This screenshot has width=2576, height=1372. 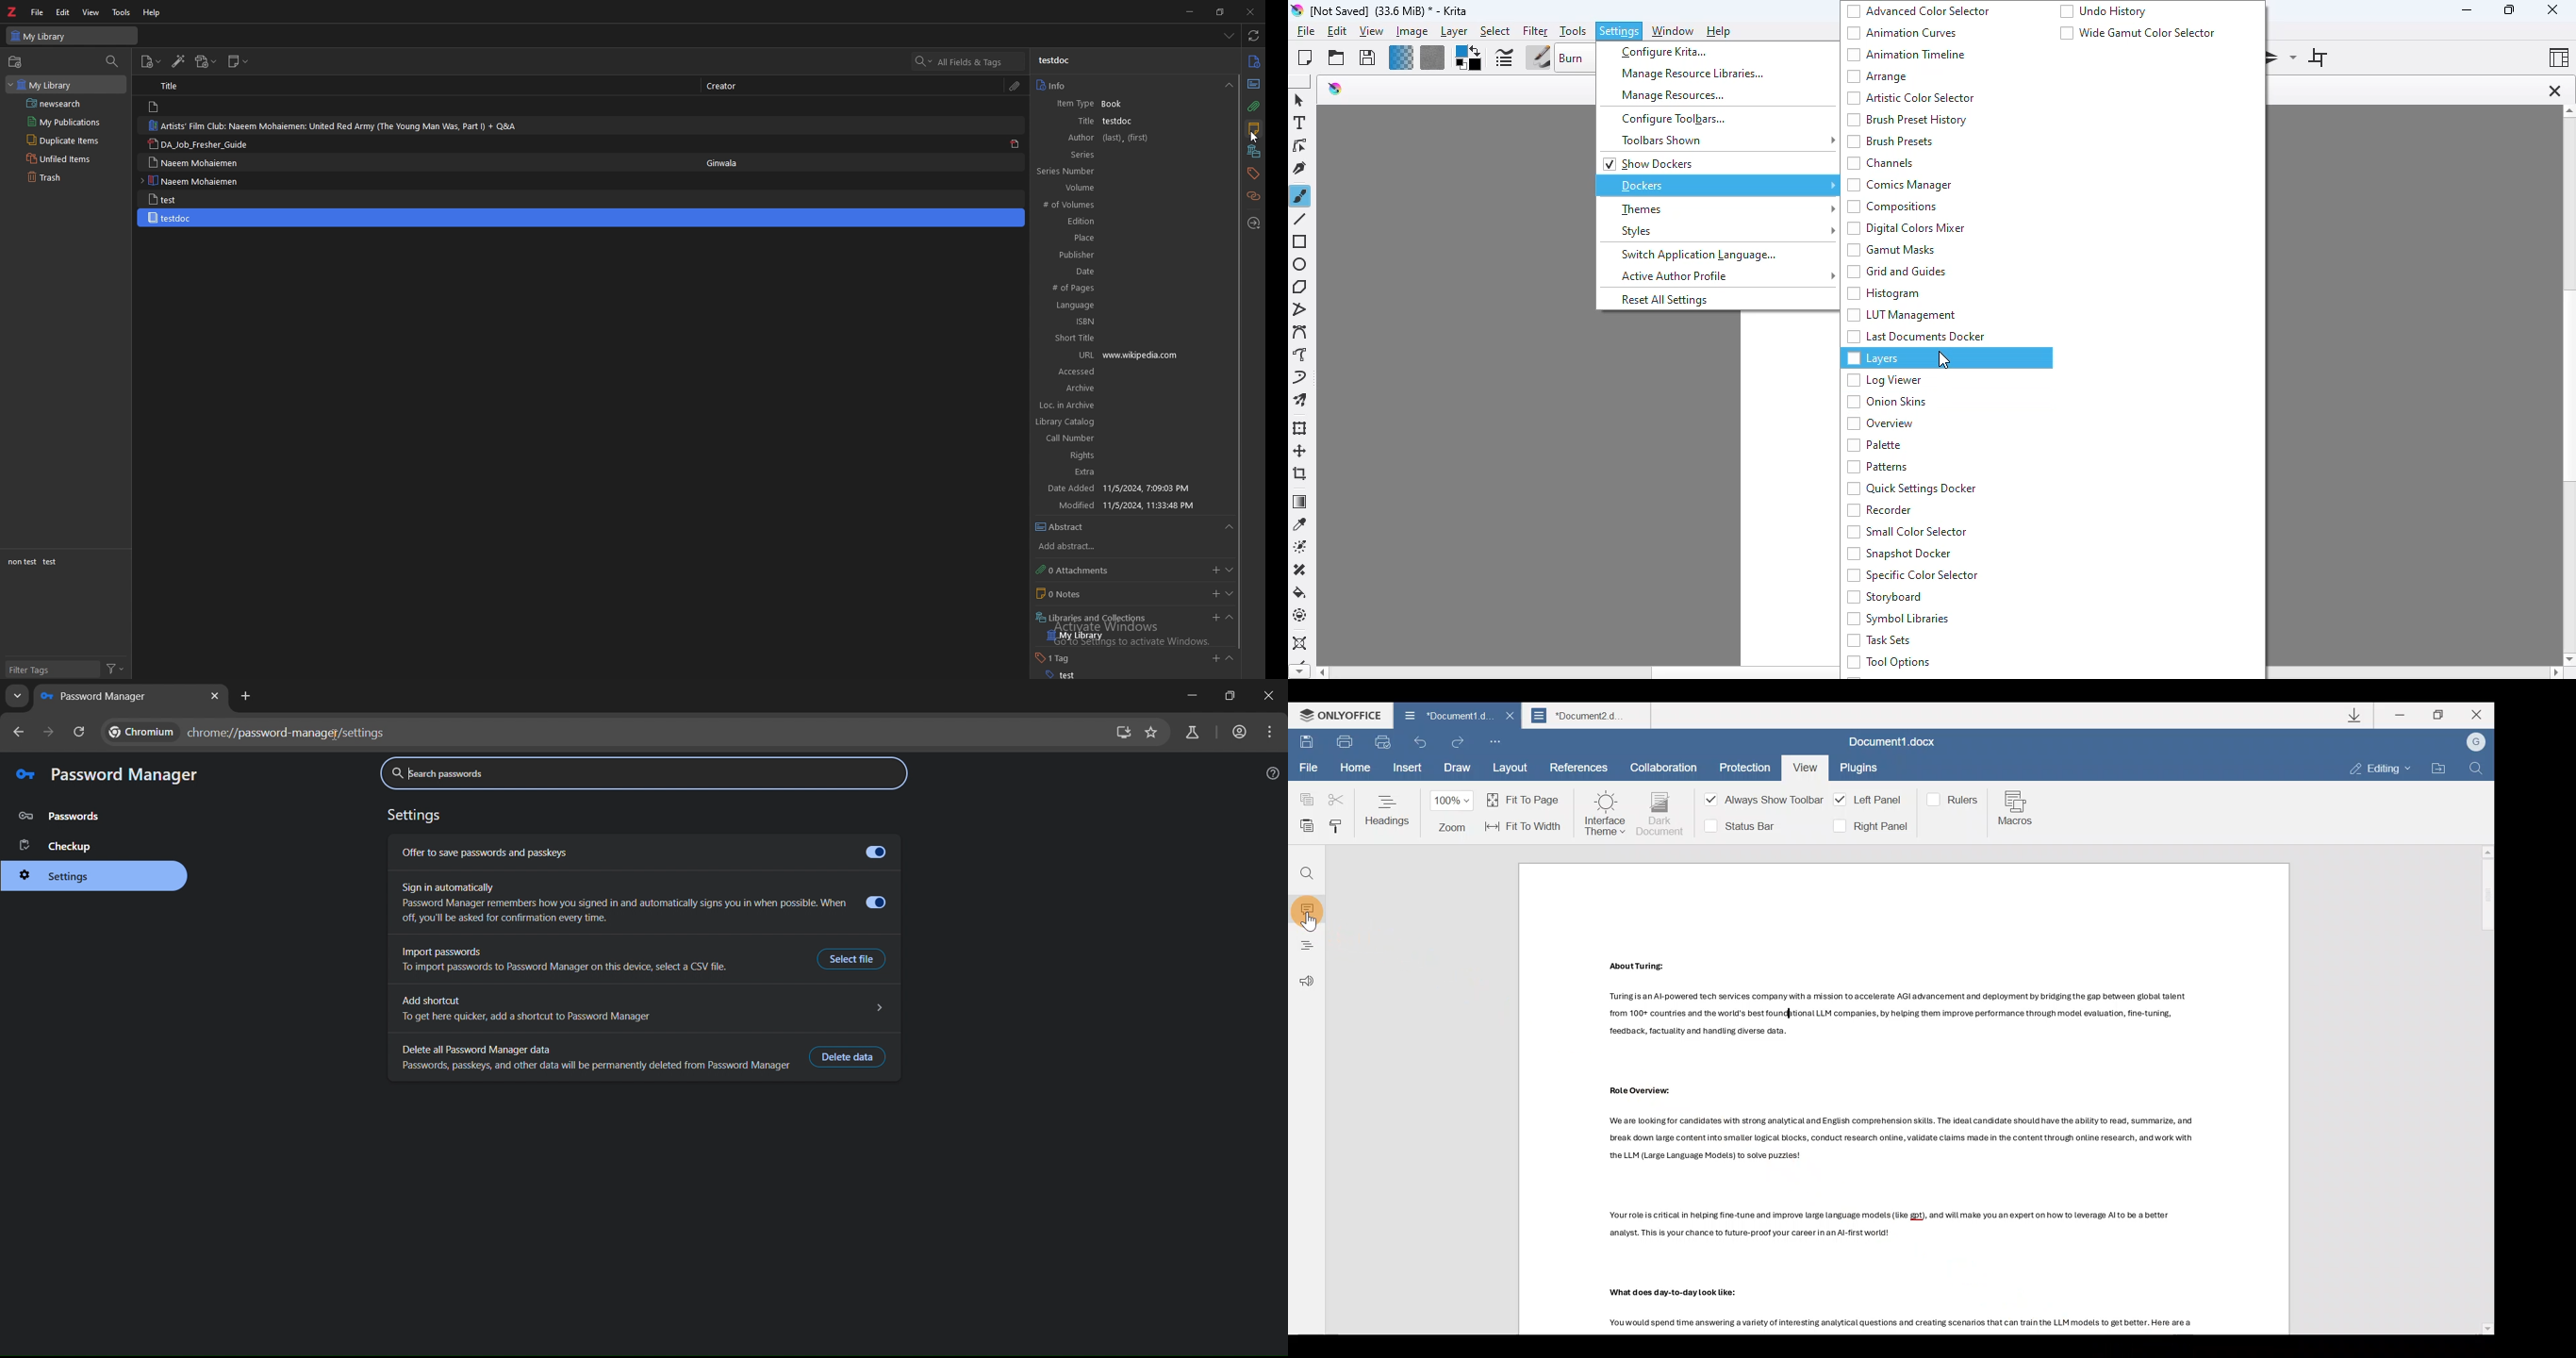 What do you see at coordinates (38, 12) in the screenshot?
I see `file` at bounding box center [38, 12].